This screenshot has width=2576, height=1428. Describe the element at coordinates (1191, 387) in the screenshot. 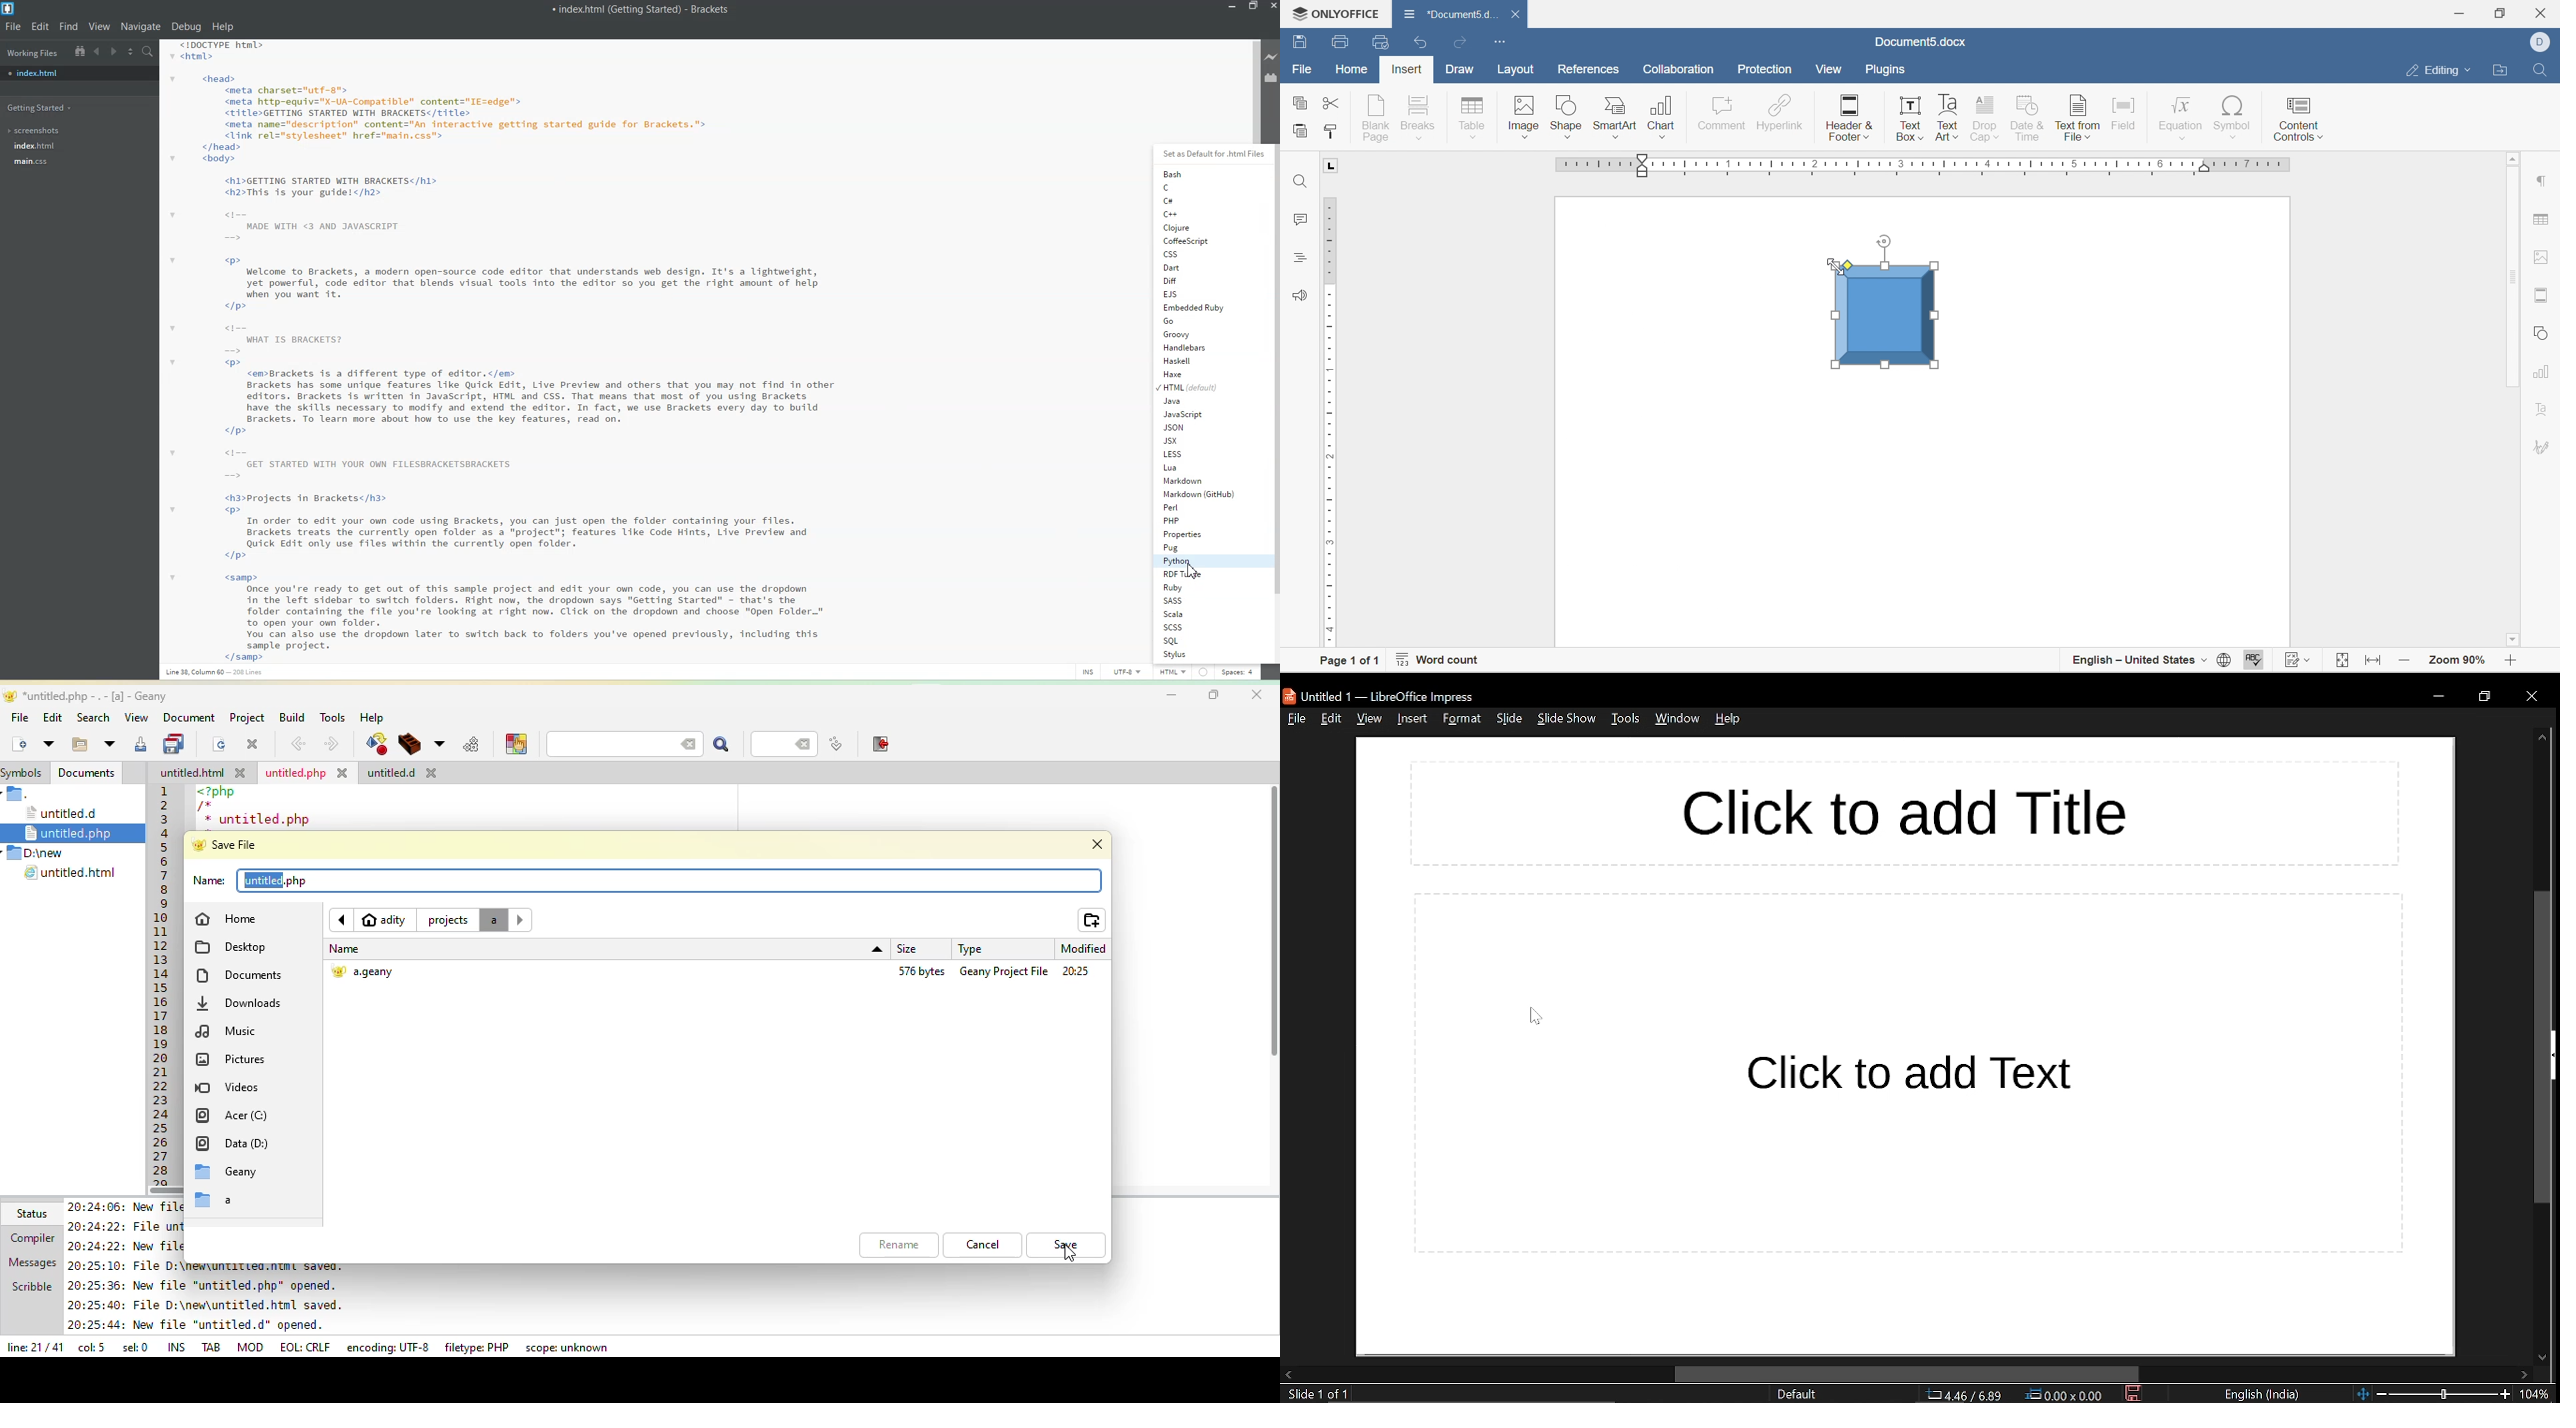

I see `HTML` at that location.